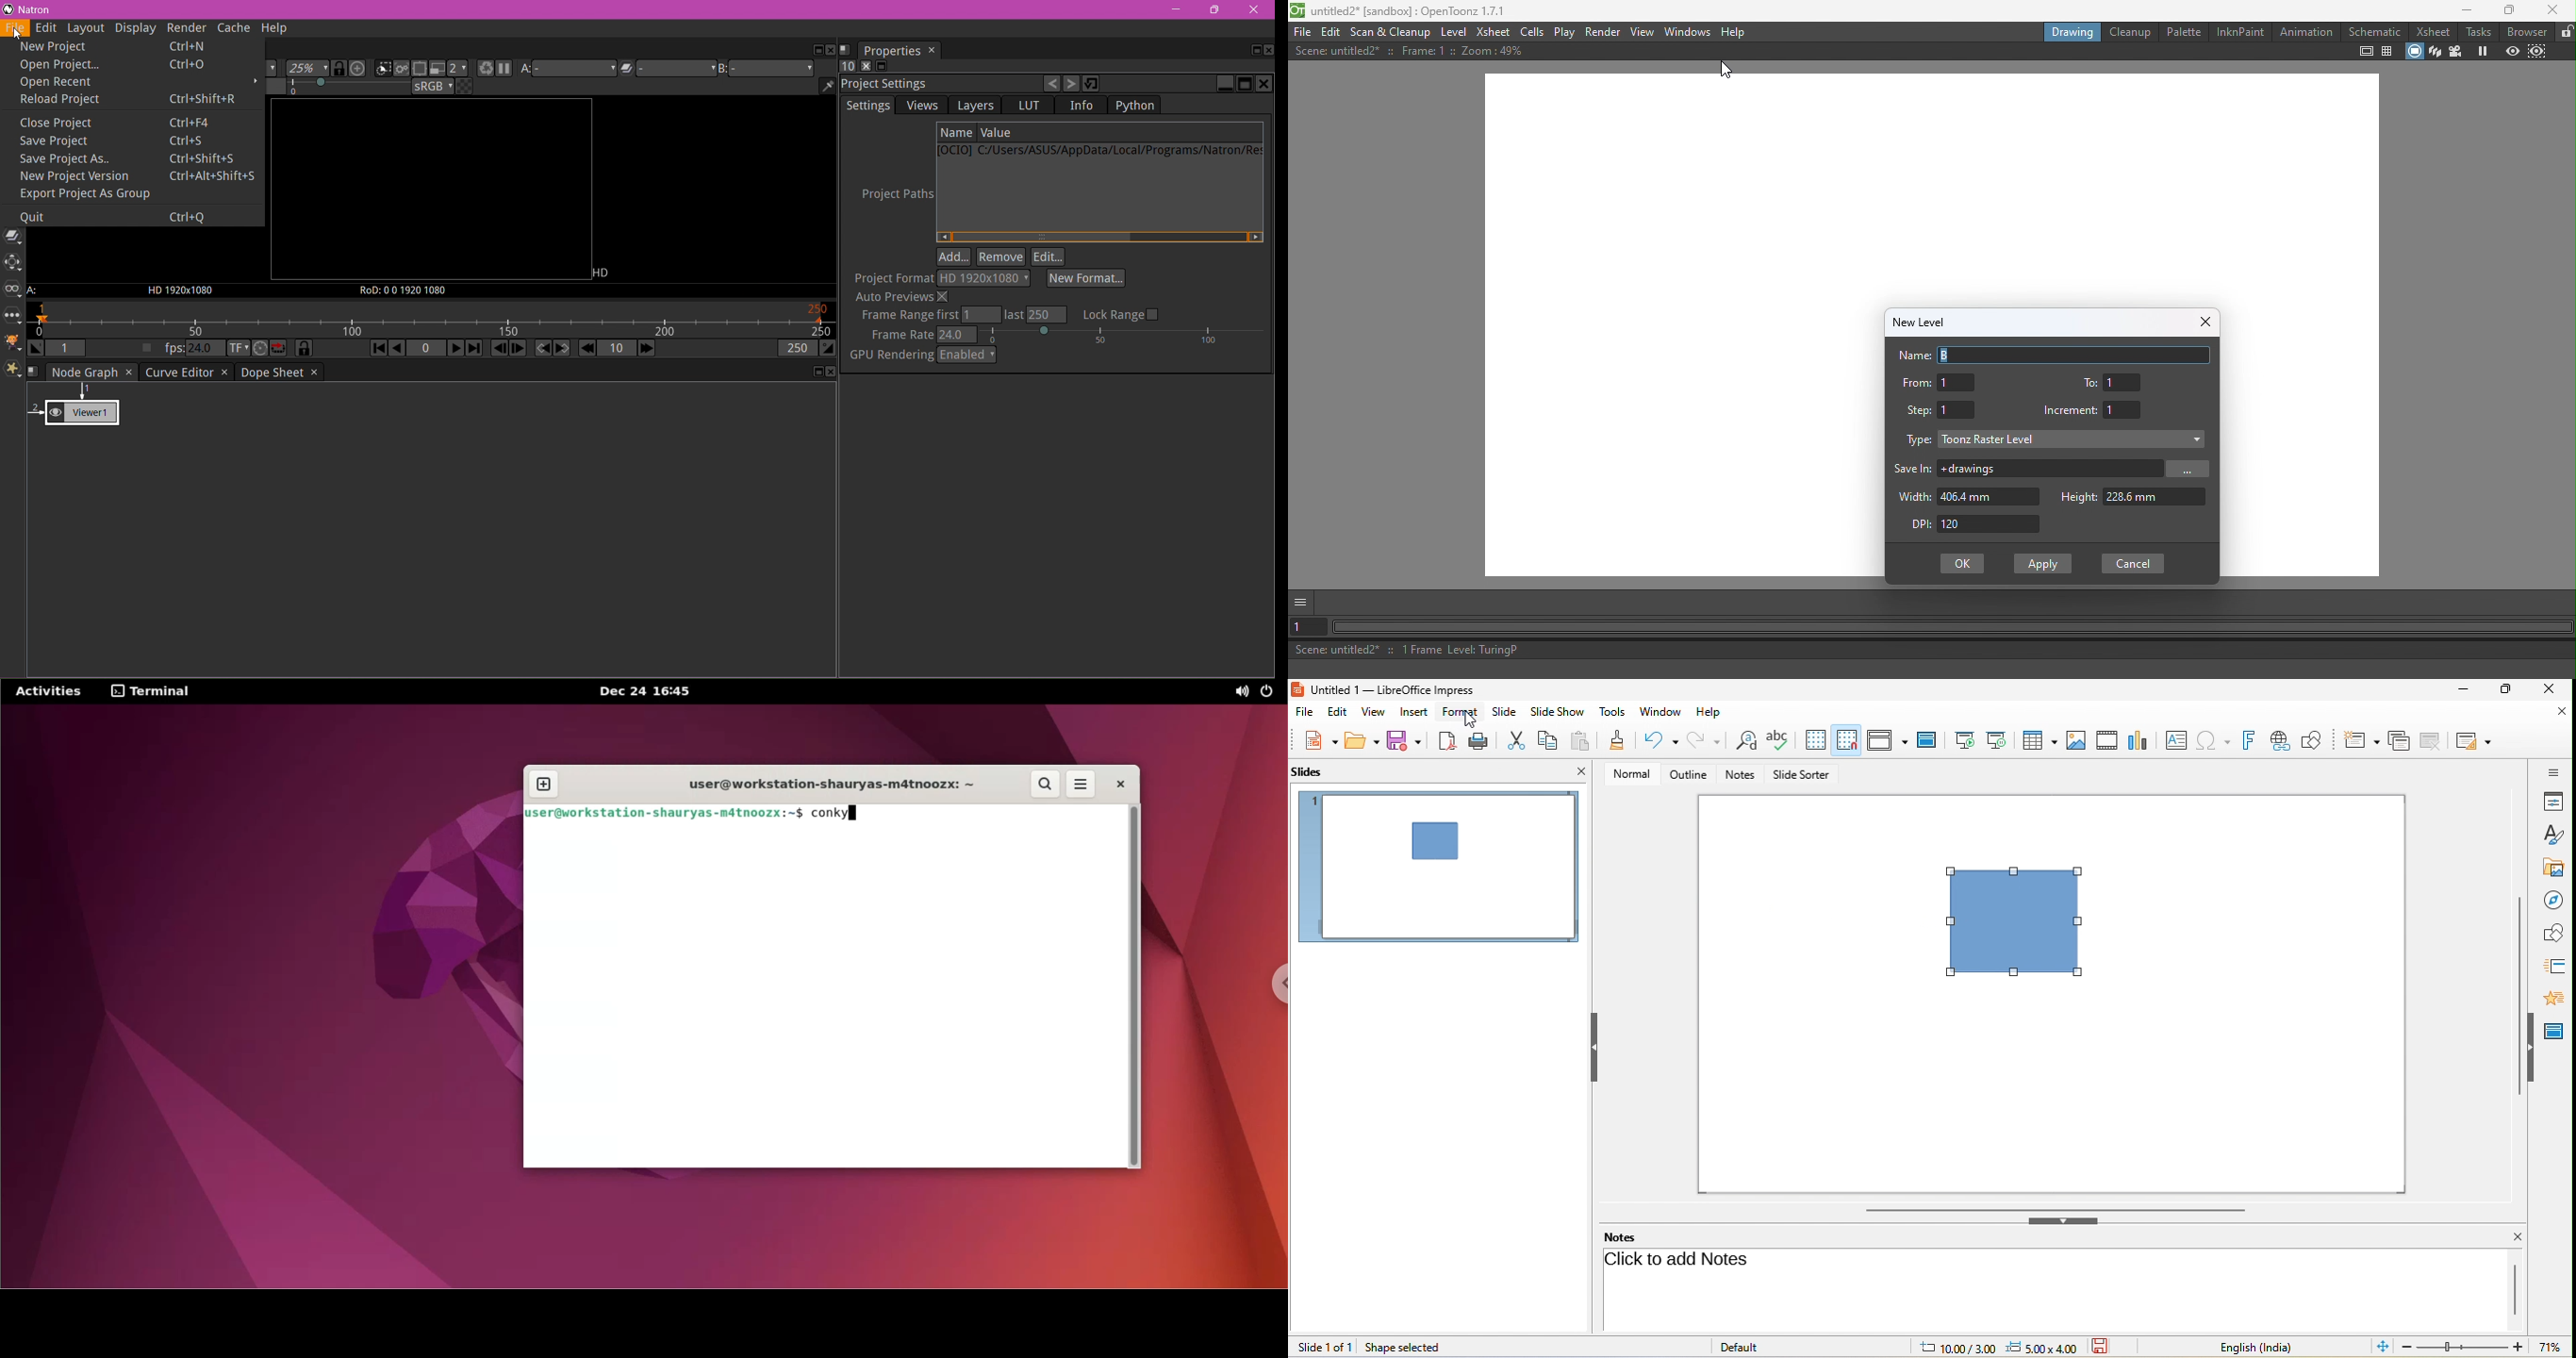 The width and height of the screenshot is (2576, 1372). What do you see at coordinates (2557, 1028) in the screenshot?
I see `master slide` at bounding box center [2557, 1028].